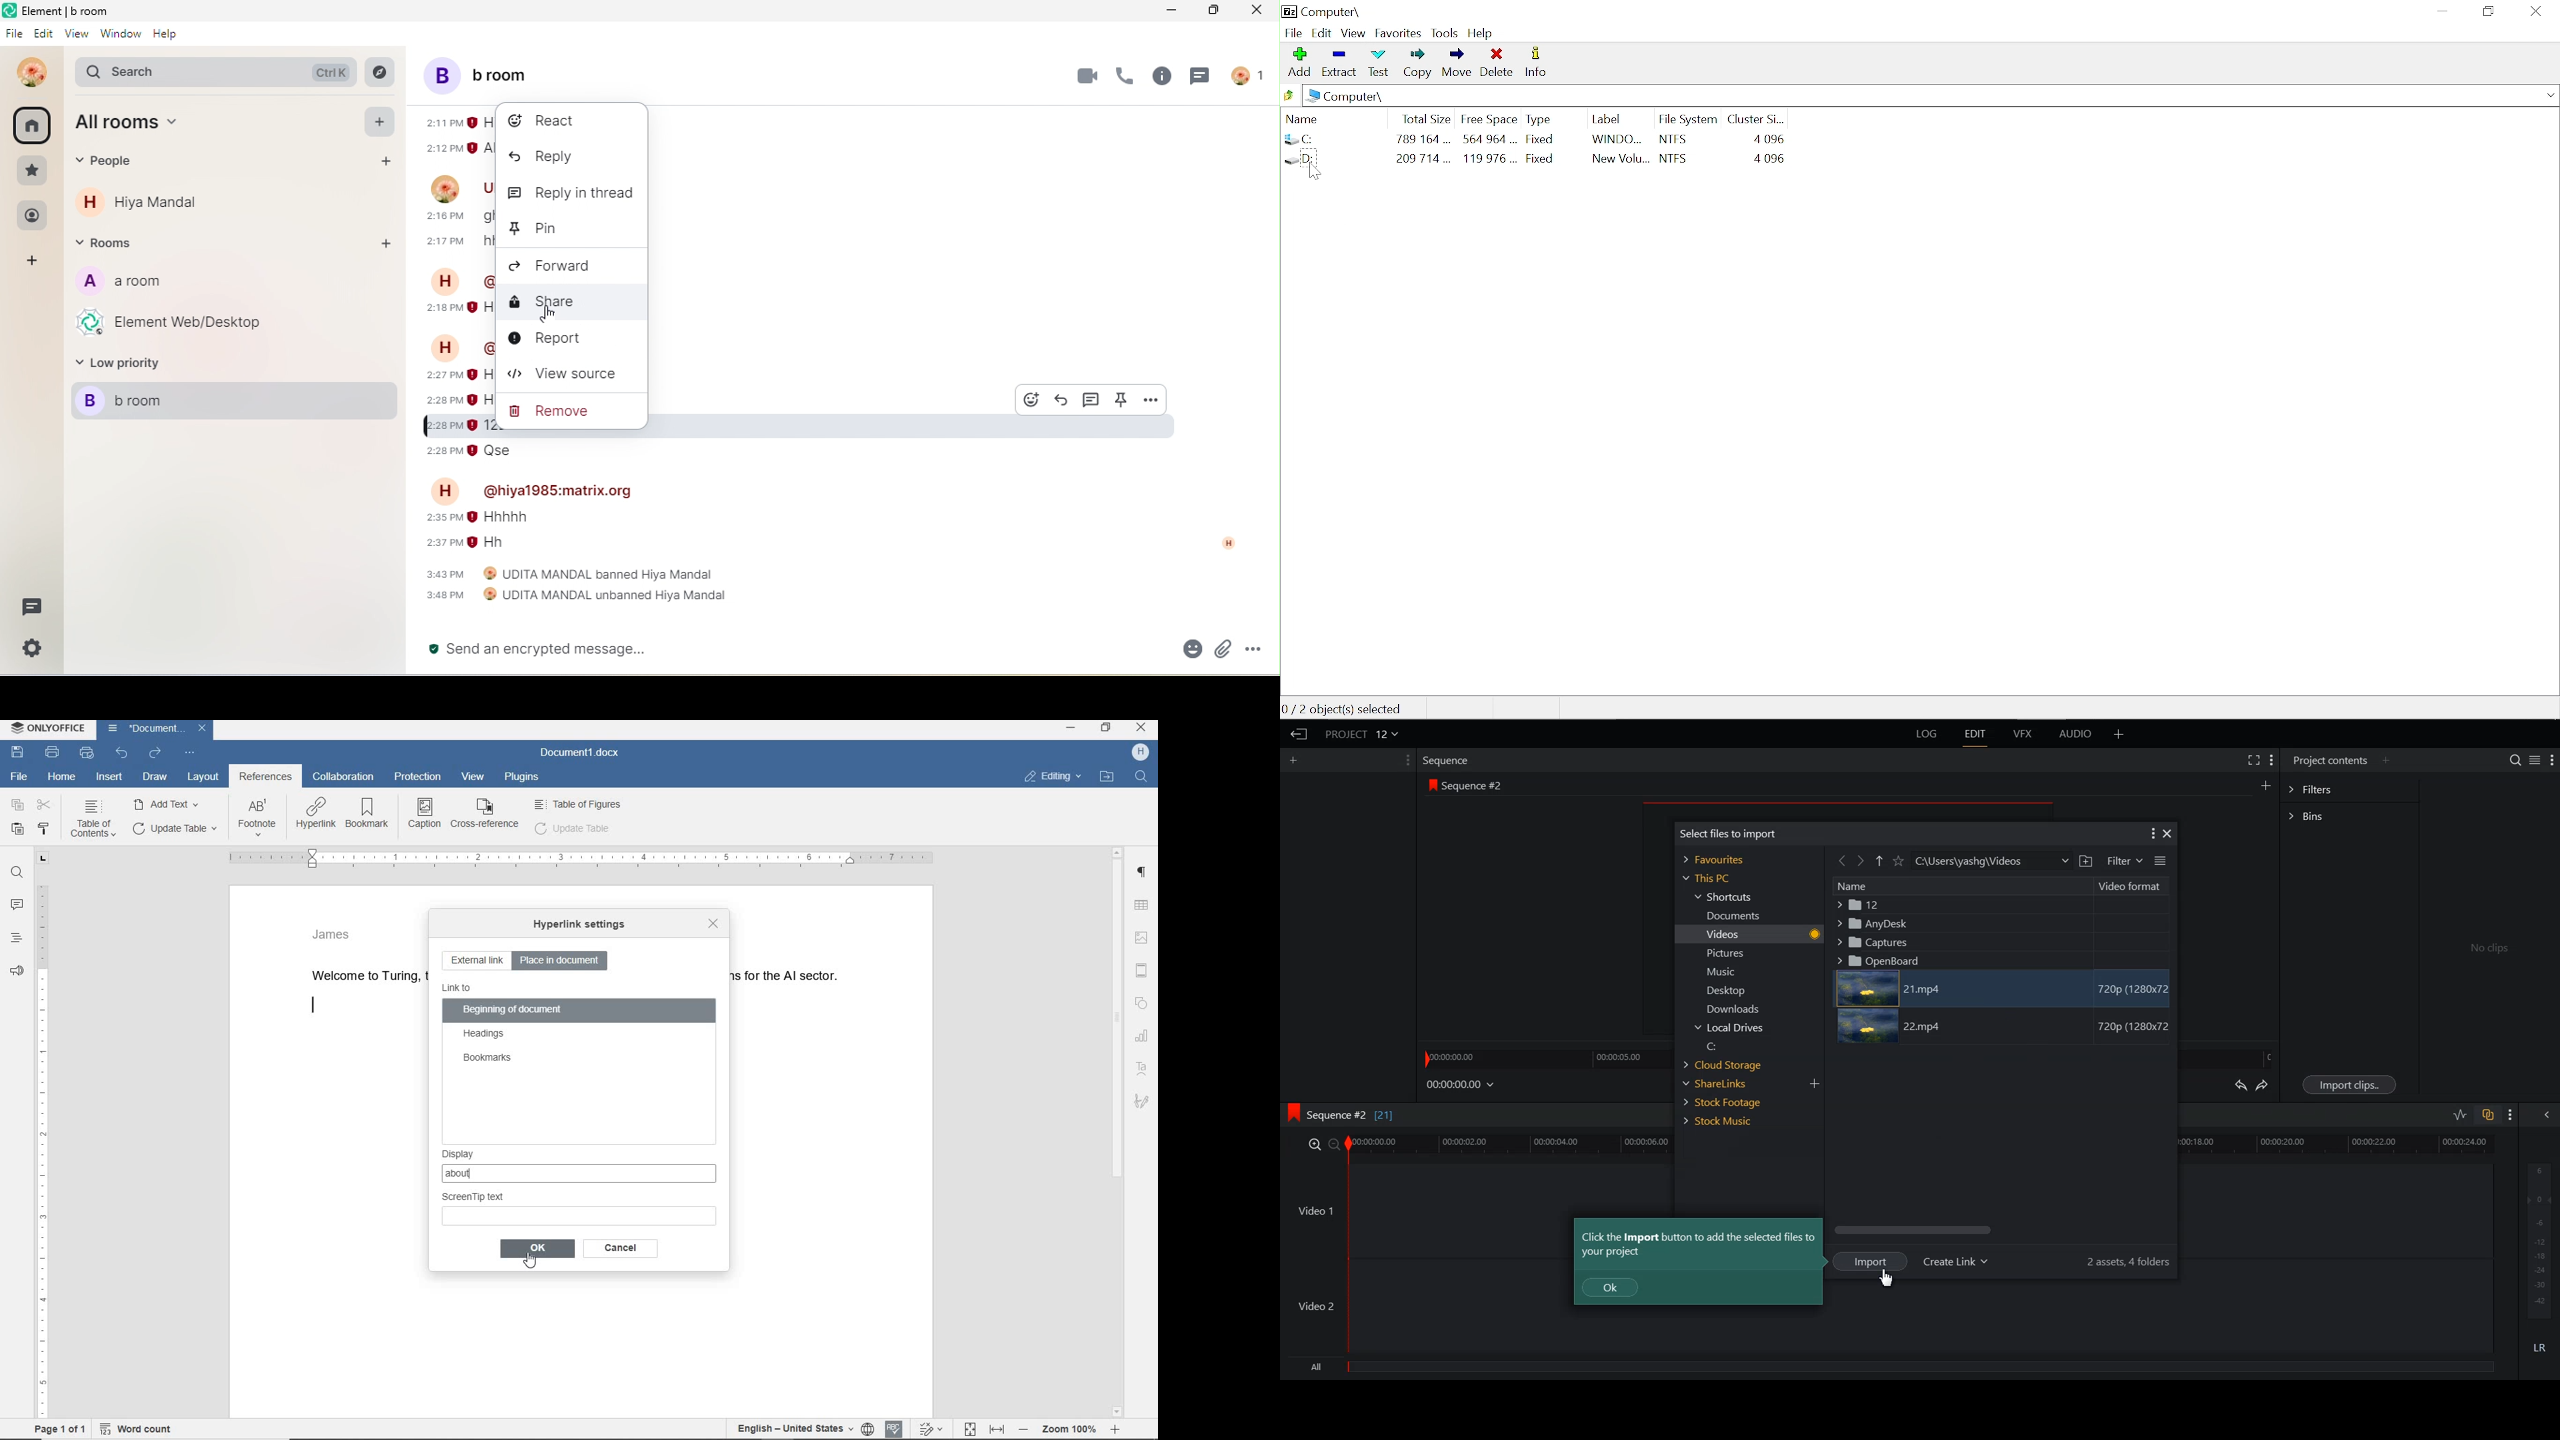 This screenshot has height=1456, width=2576. What do you see at coordinates (214, 70) in the screenshot?
I see `search` at bounding box center [214, 70].